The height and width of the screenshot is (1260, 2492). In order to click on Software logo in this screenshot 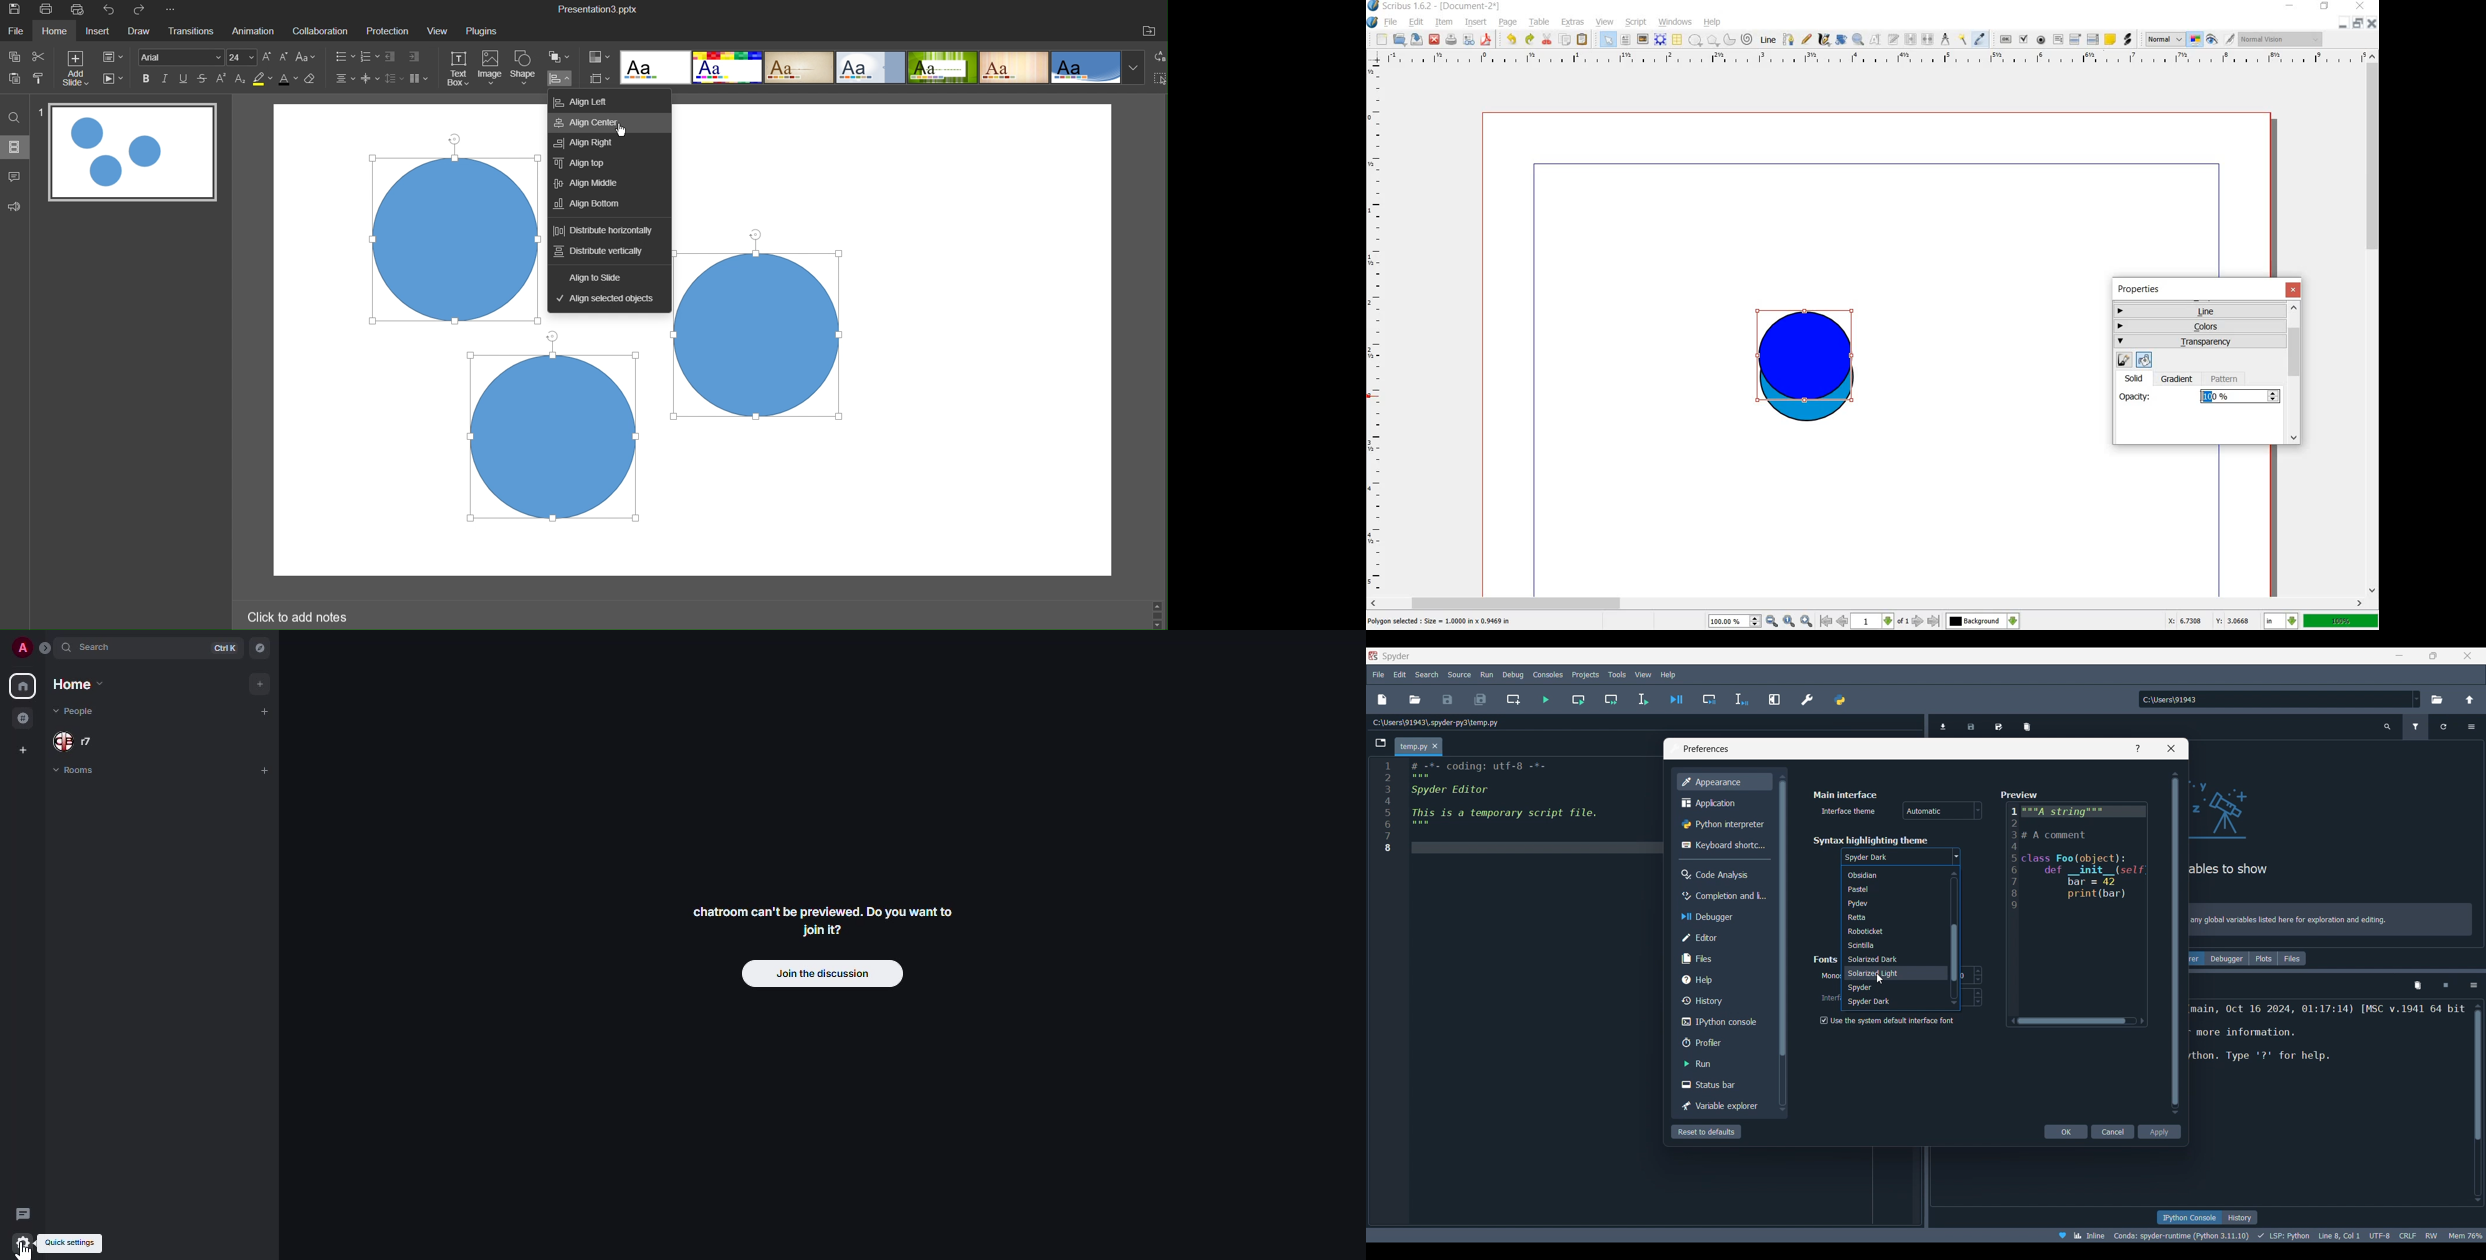, I will do `click(1396, 656)`.